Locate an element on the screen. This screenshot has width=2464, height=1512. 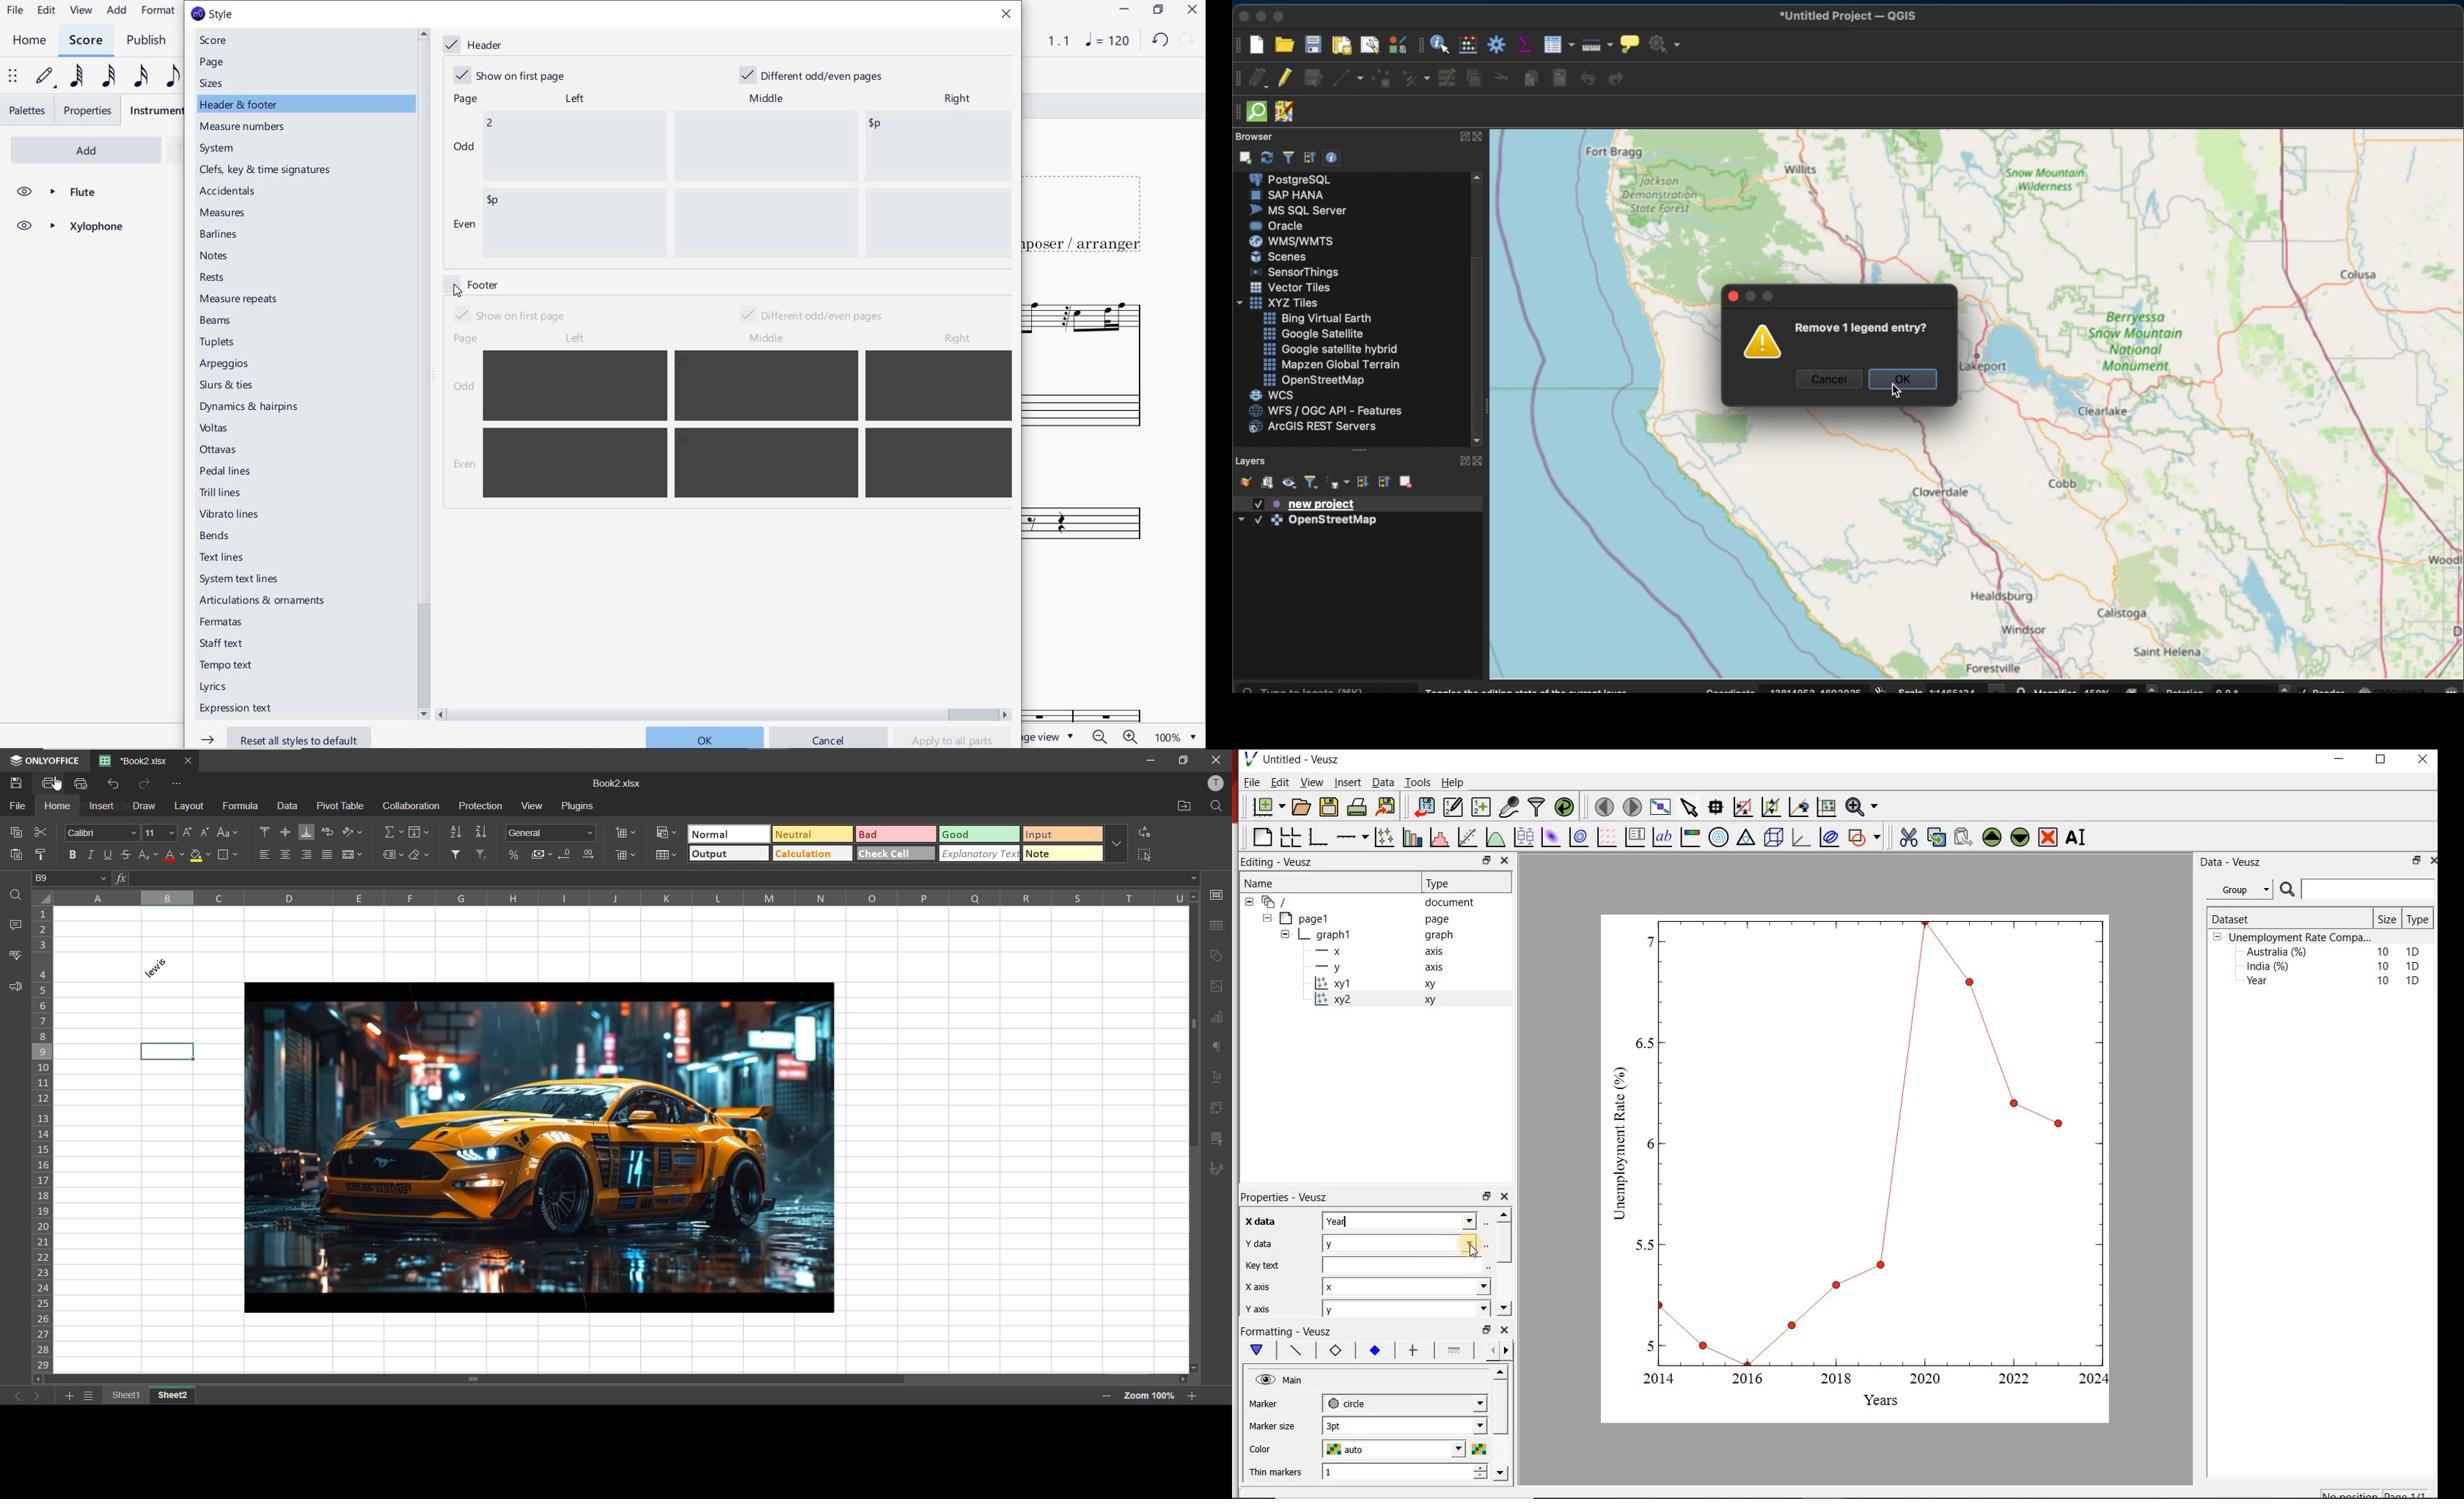
profile is located at coordinates (1217, 783).